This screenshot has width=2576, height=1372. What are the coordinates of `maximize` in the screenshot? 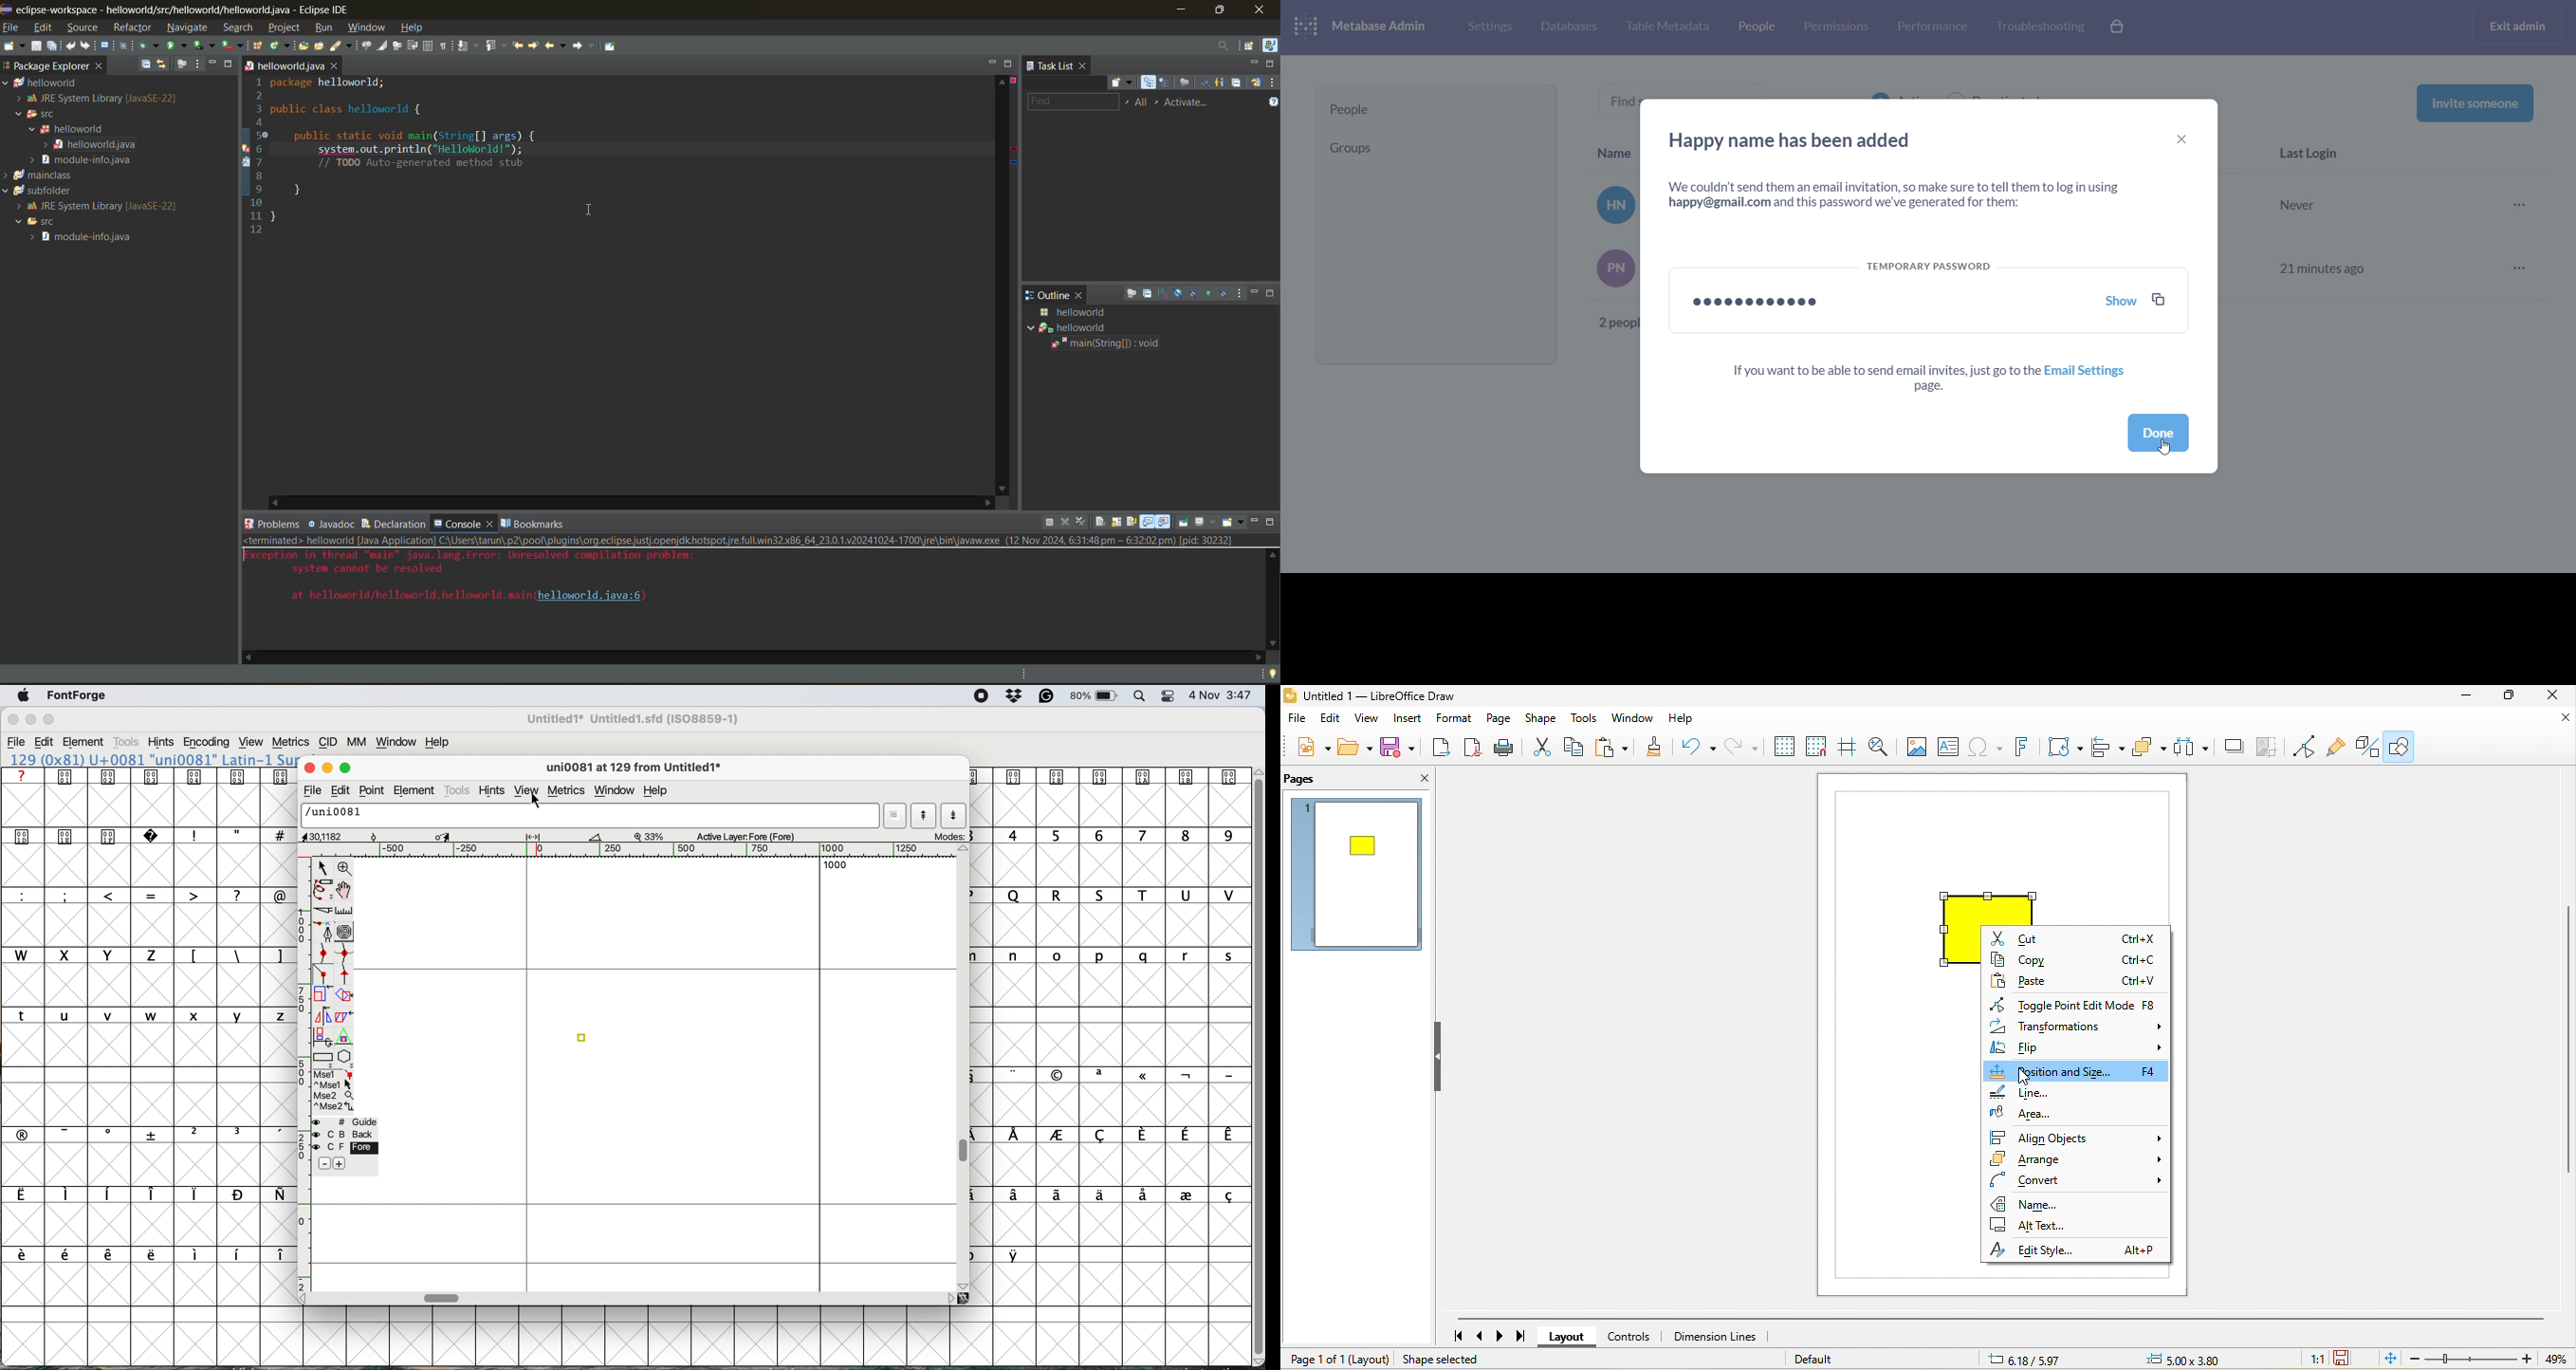 It's located at (1273, 524).